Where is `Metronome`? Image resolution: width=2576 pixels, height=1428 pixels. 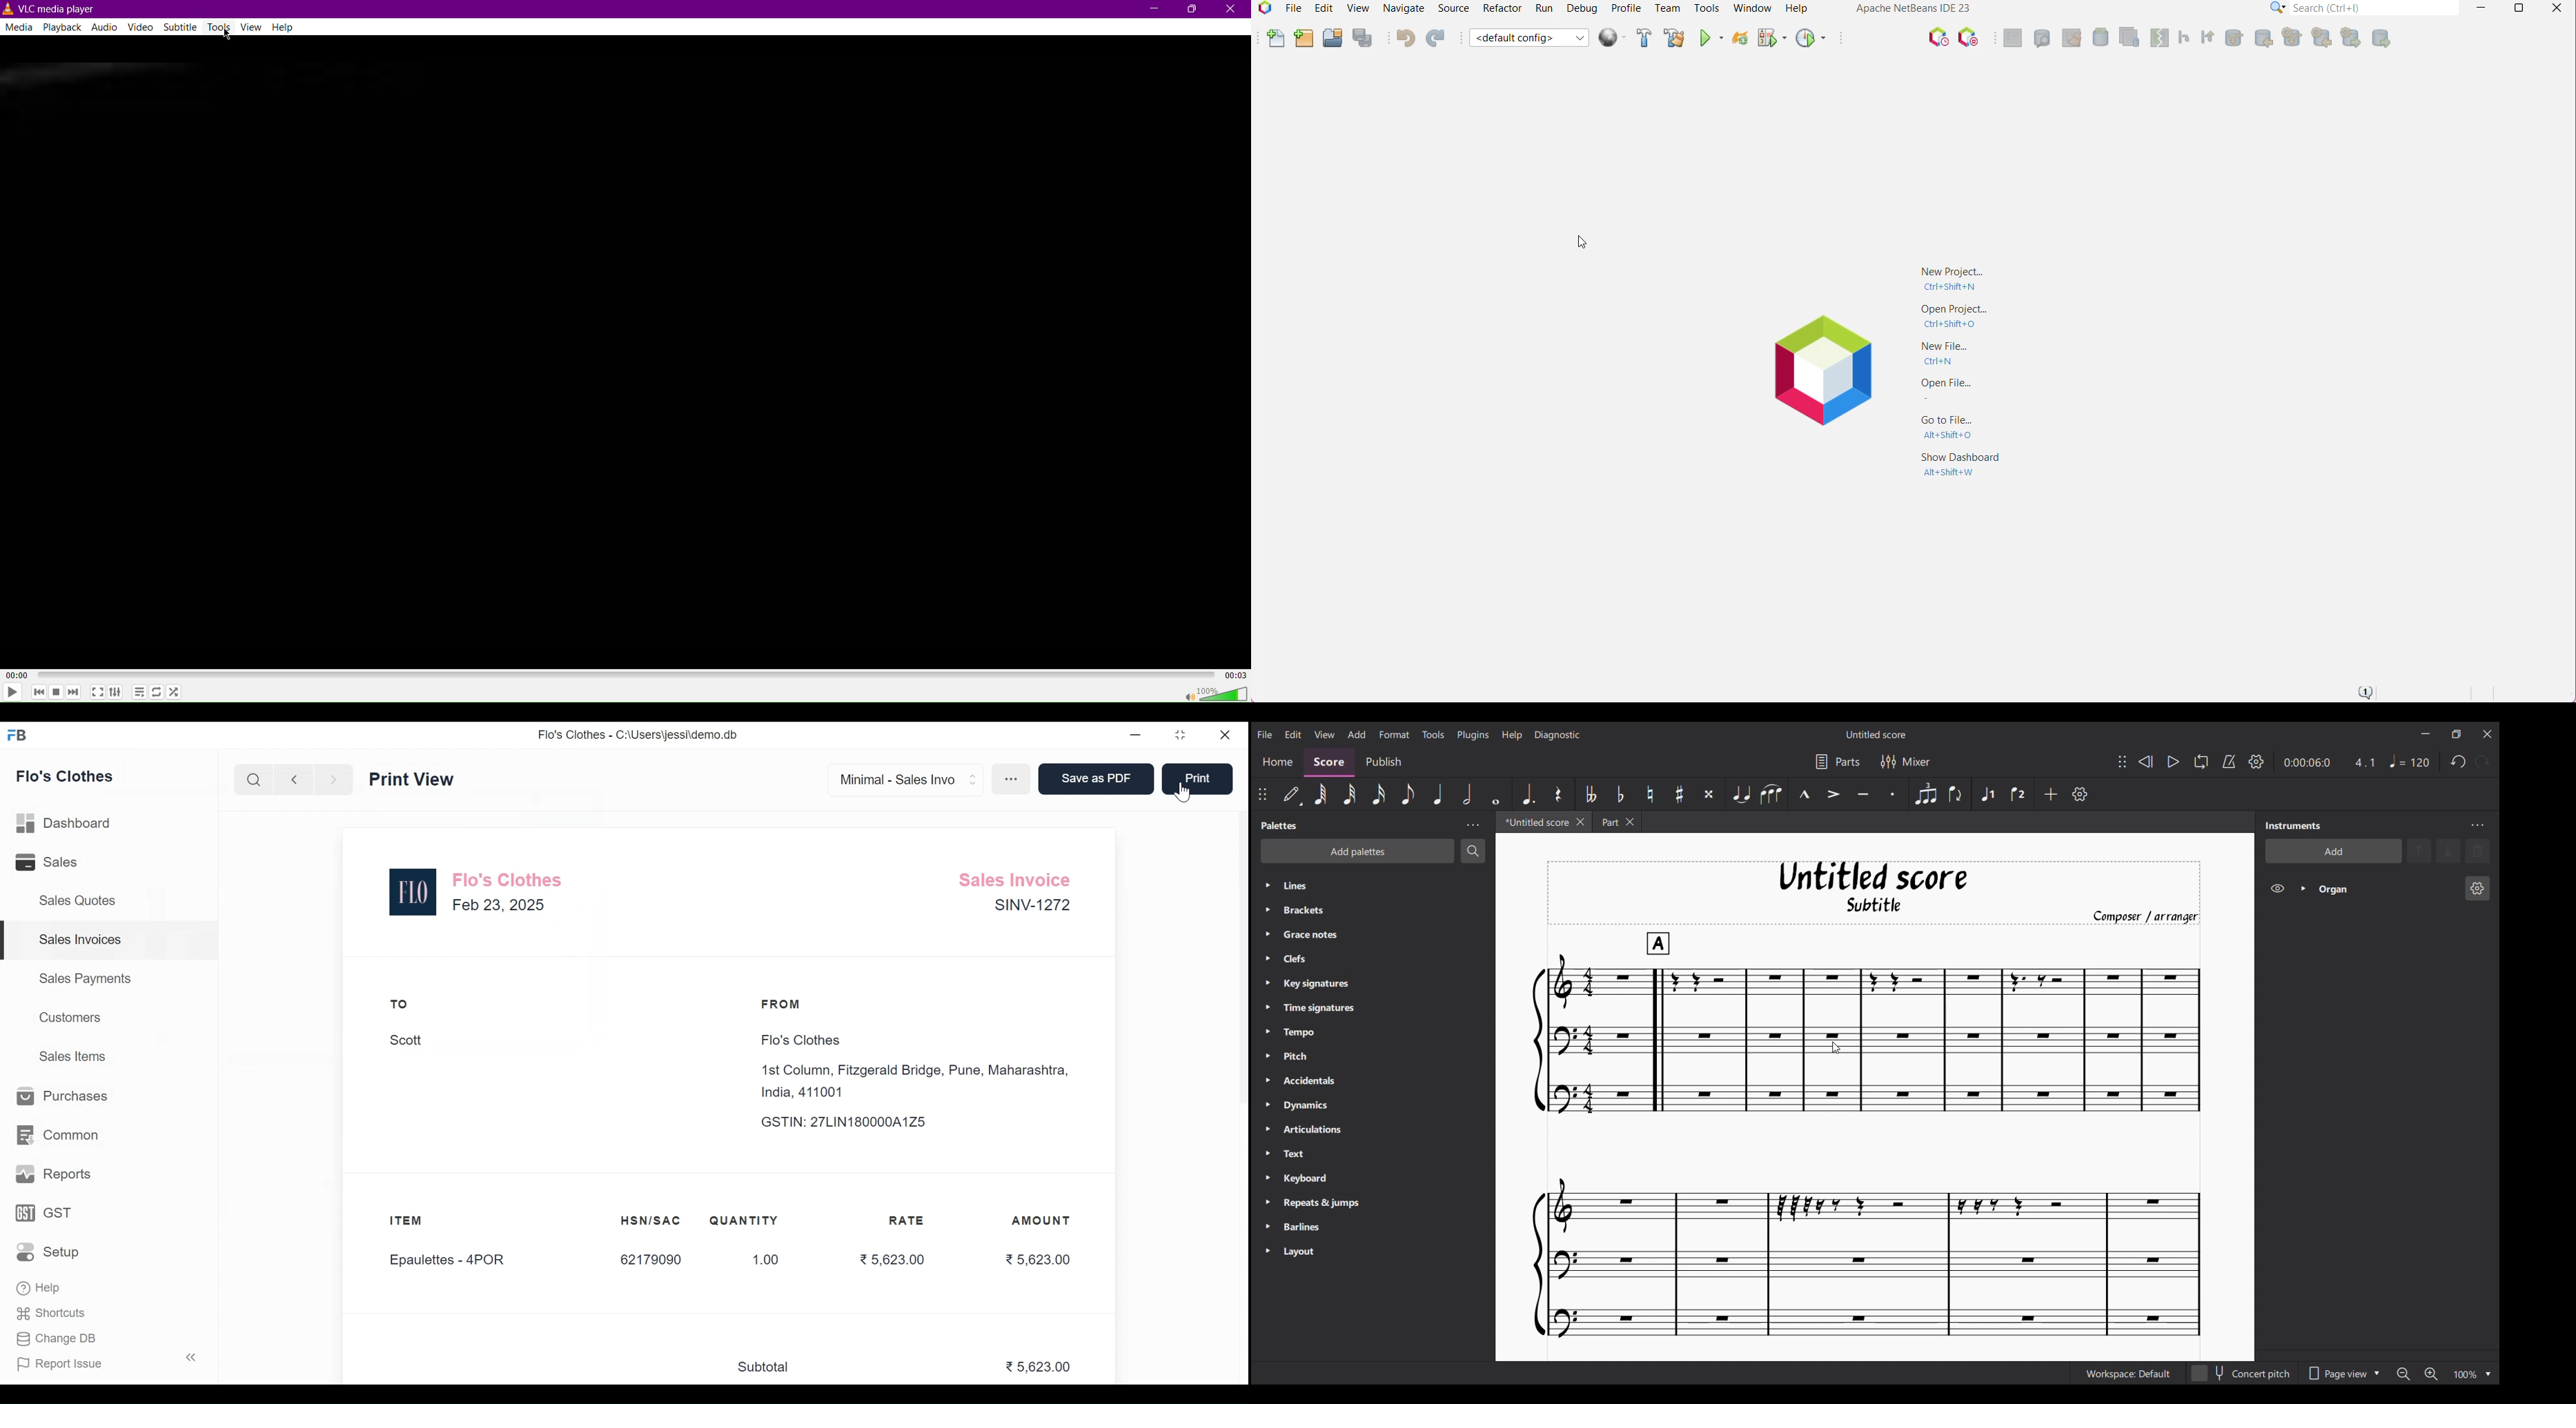
Metronome is located at coordinates (2229, 762).